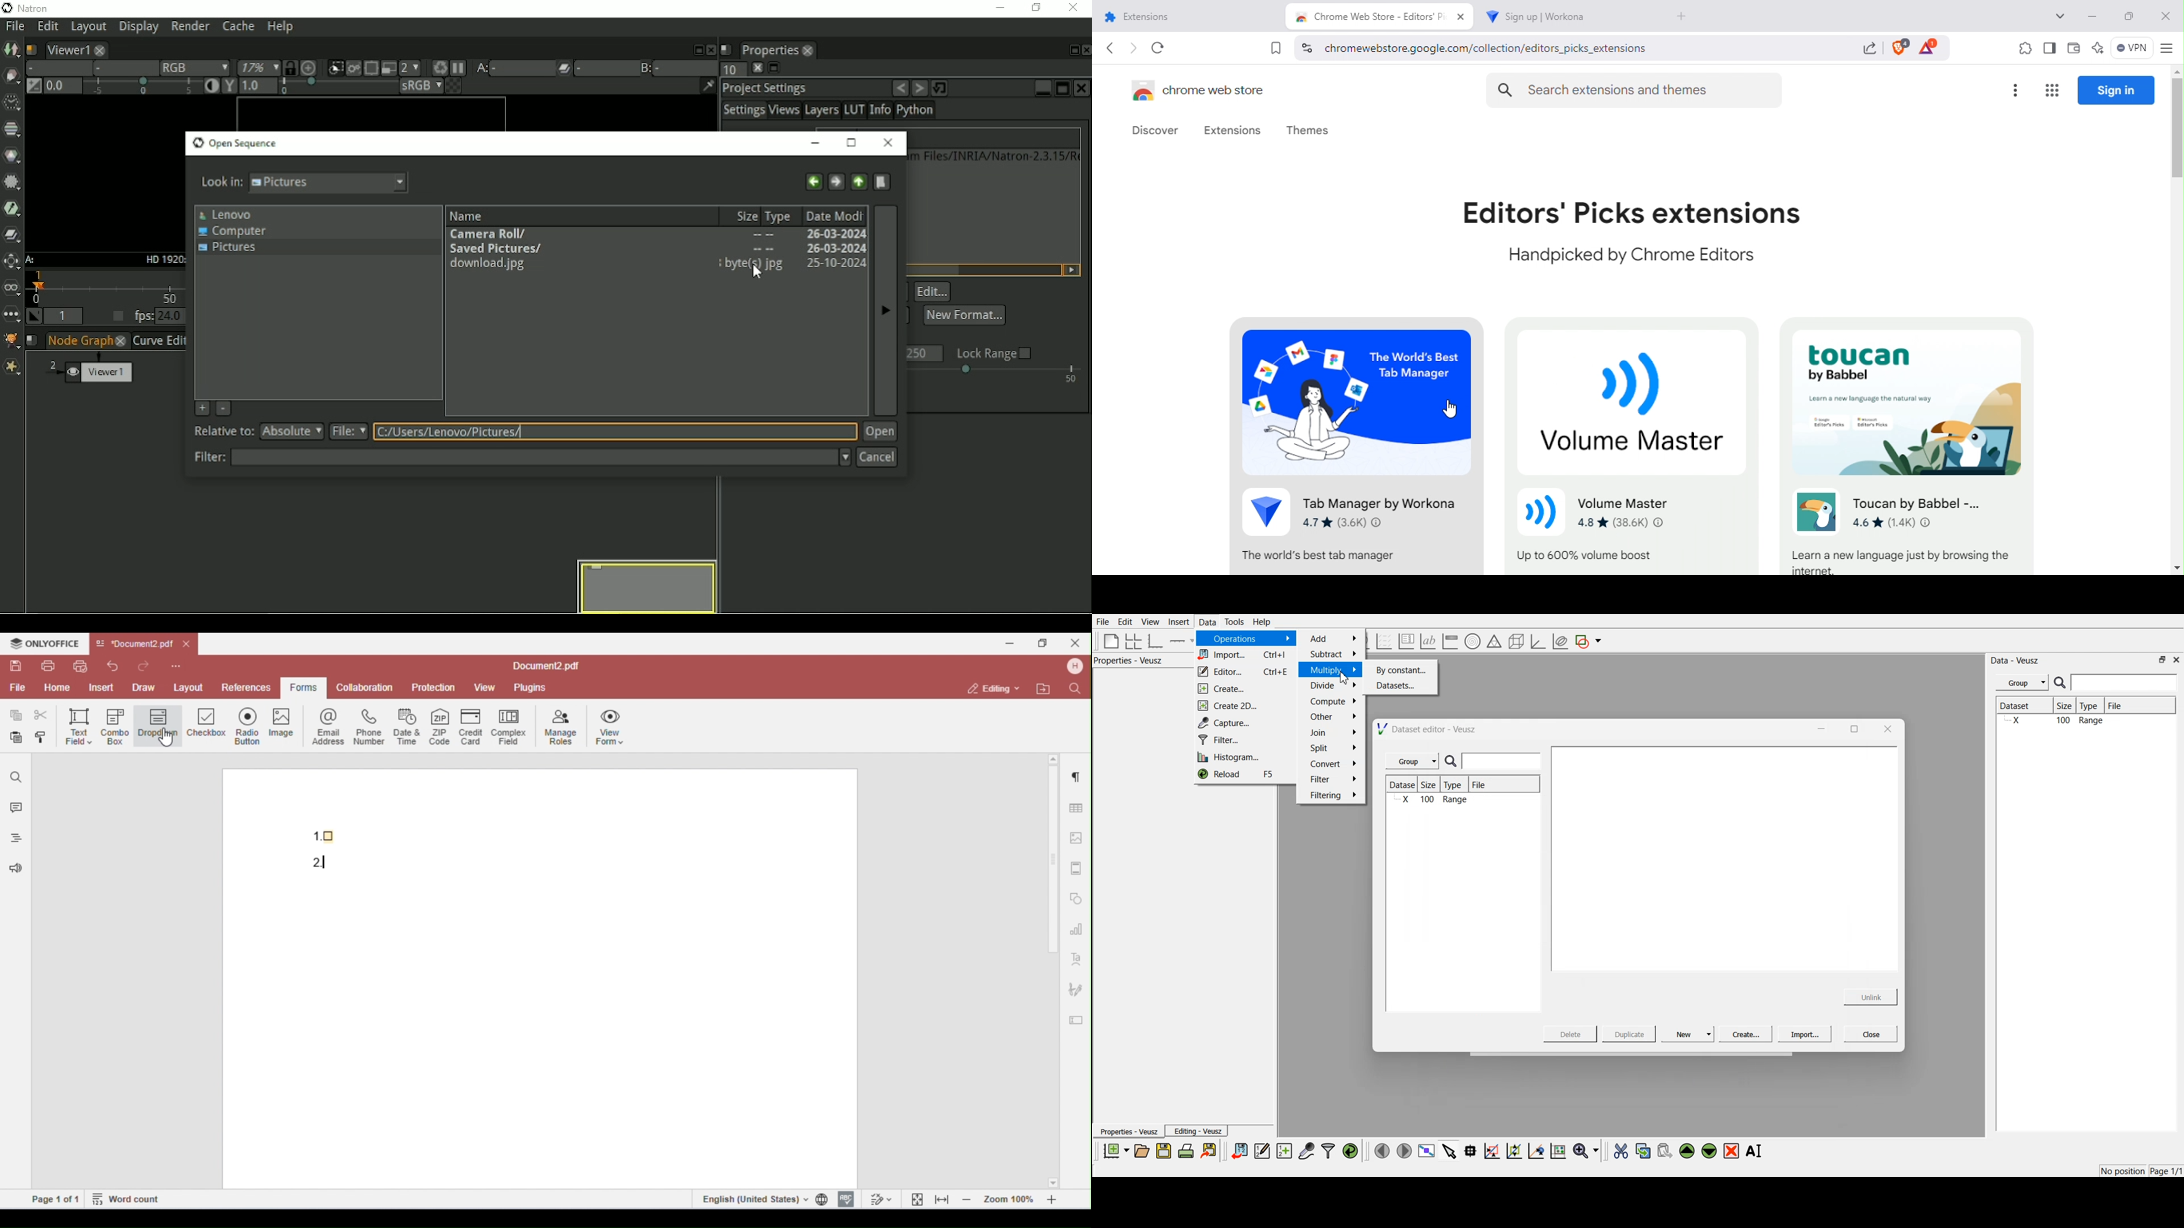  Describe the element at coordinates (1327, 1151) in the screenshot. I see `filters` at that location.